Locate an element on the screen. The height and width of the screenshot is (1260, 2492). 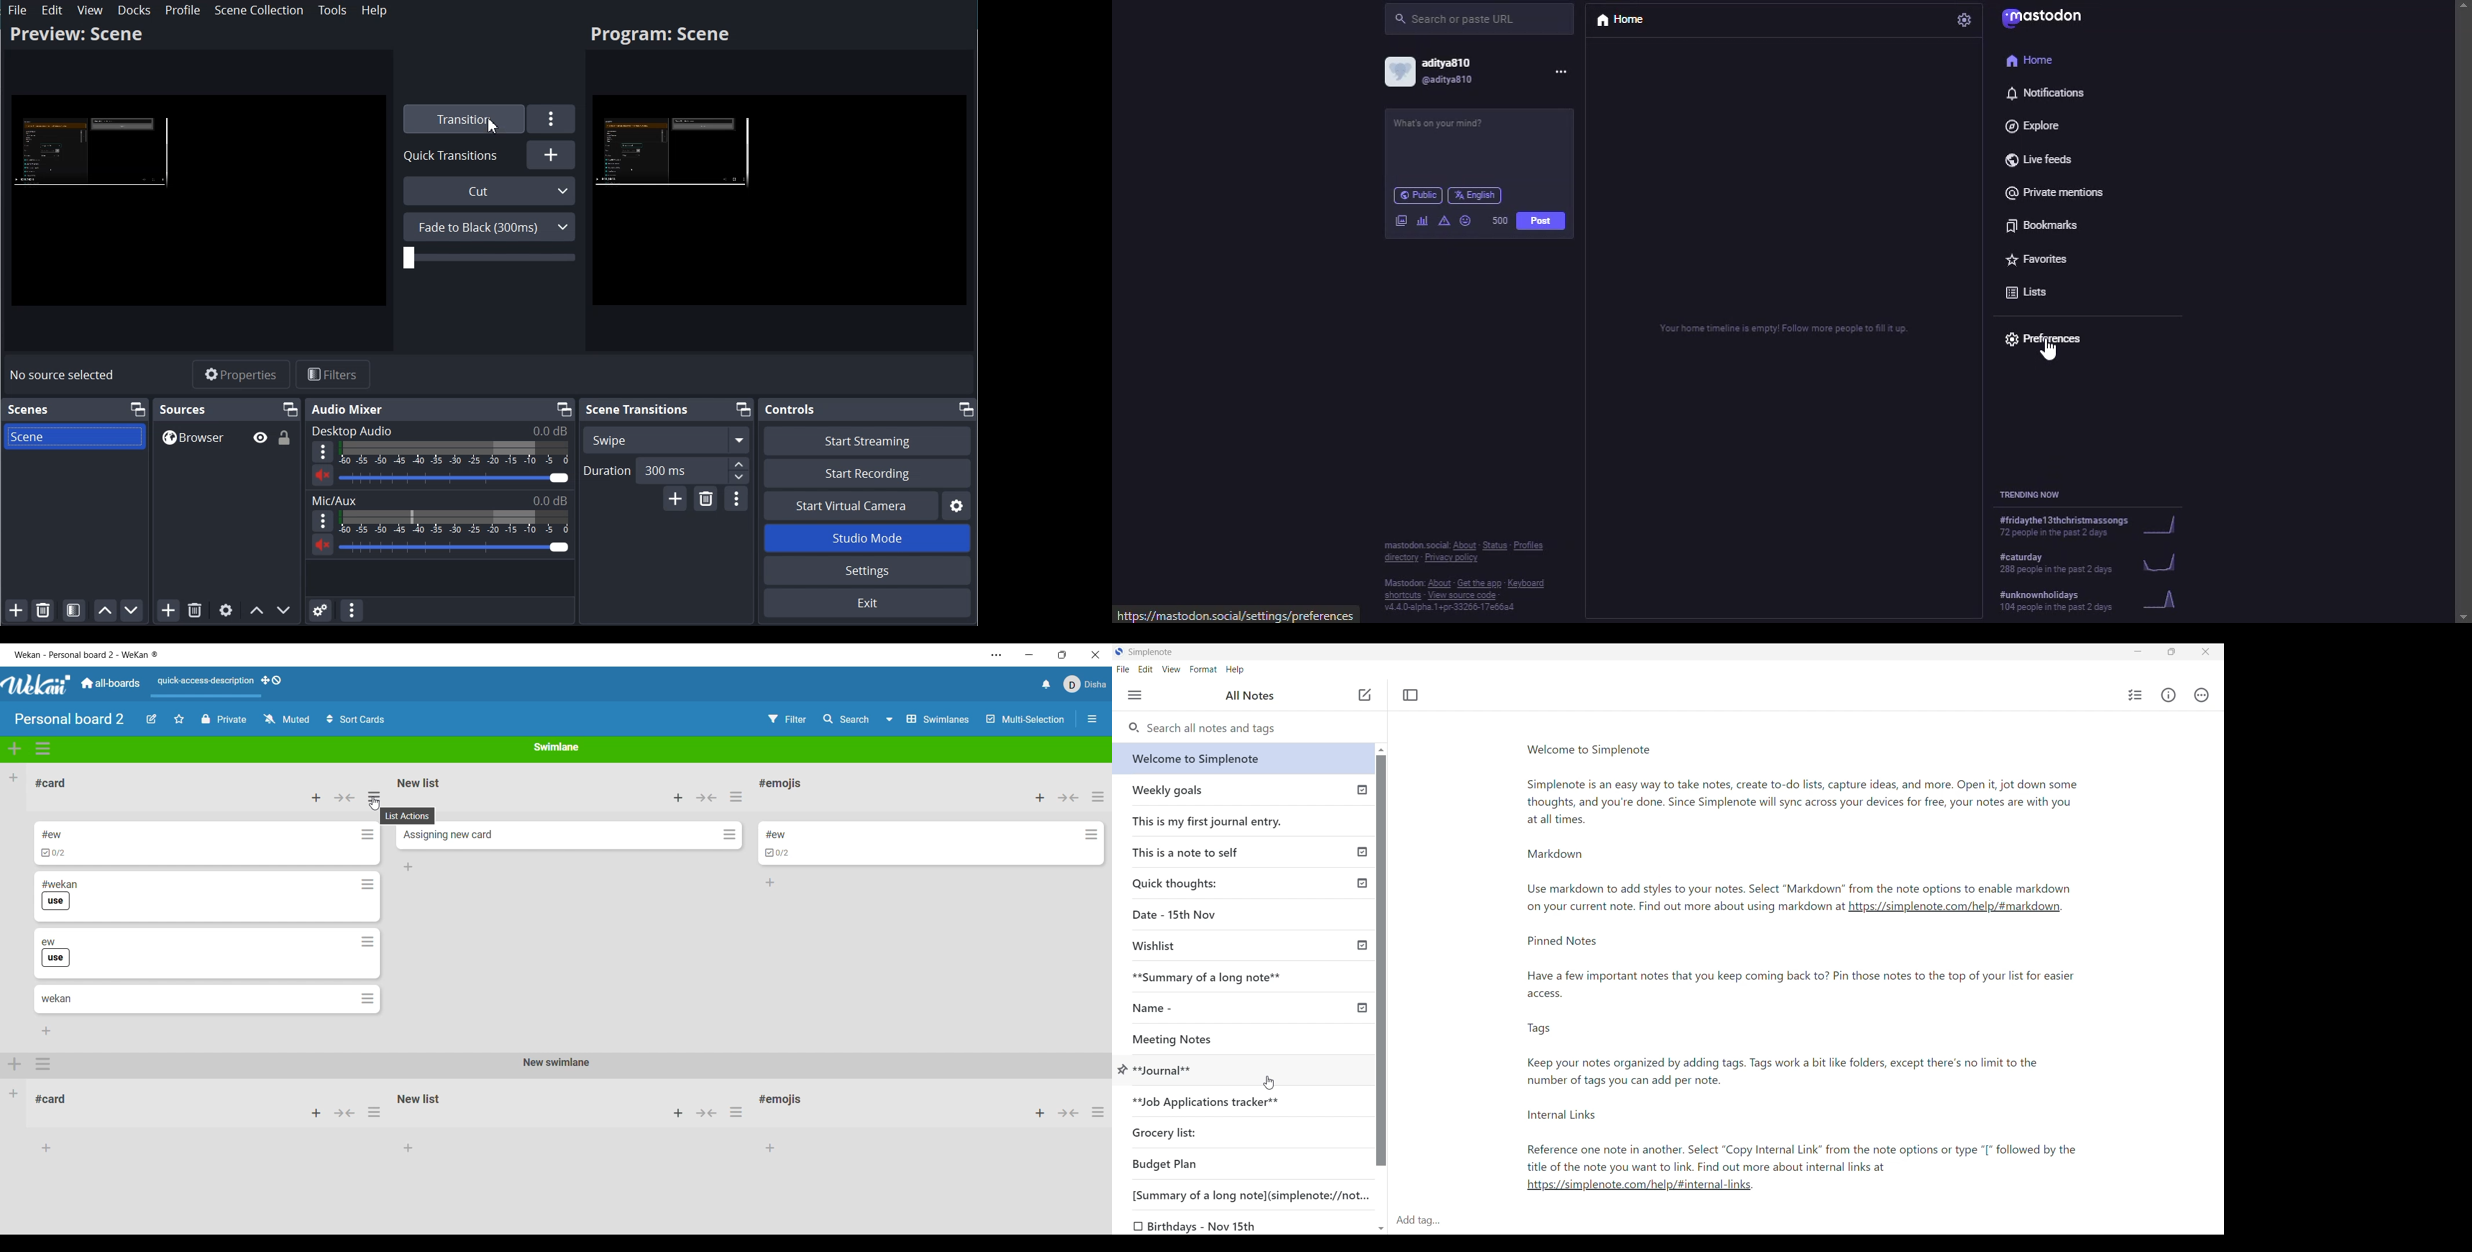
Scene is located at coordinates (74, 436).